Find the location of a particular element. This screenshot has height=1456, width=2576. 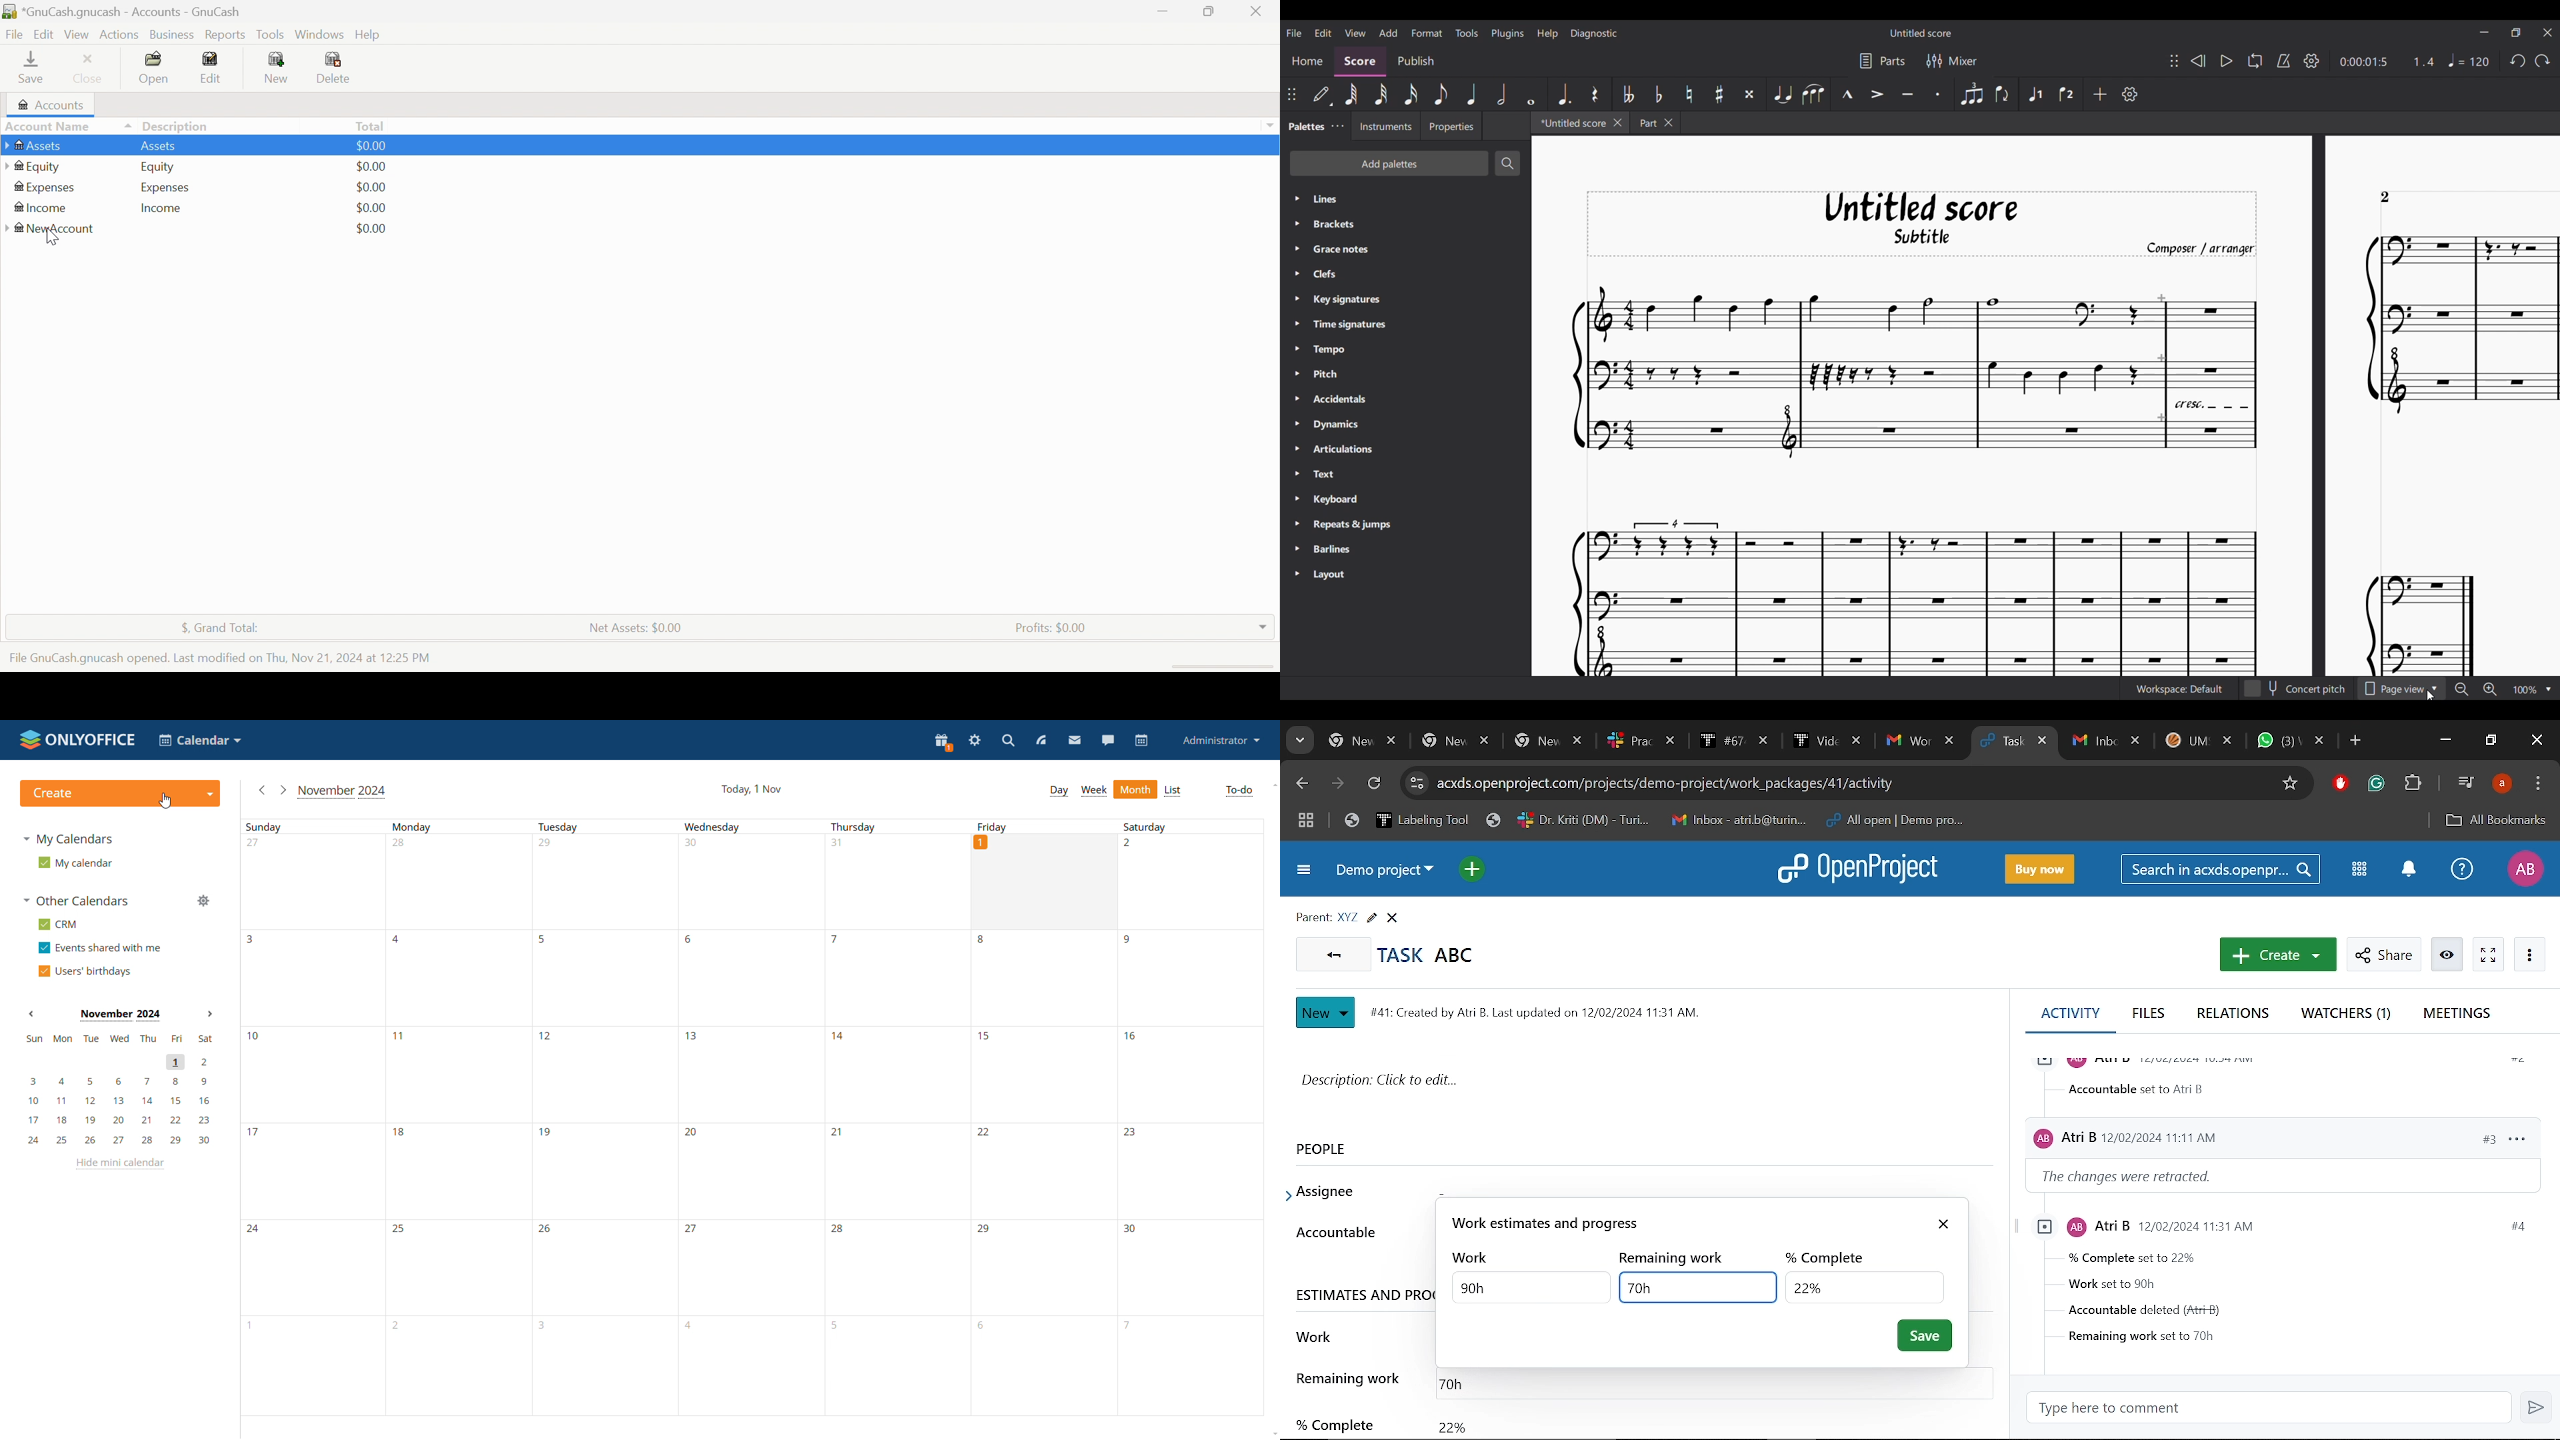

Current task name is located at coordinates (1433, 954).